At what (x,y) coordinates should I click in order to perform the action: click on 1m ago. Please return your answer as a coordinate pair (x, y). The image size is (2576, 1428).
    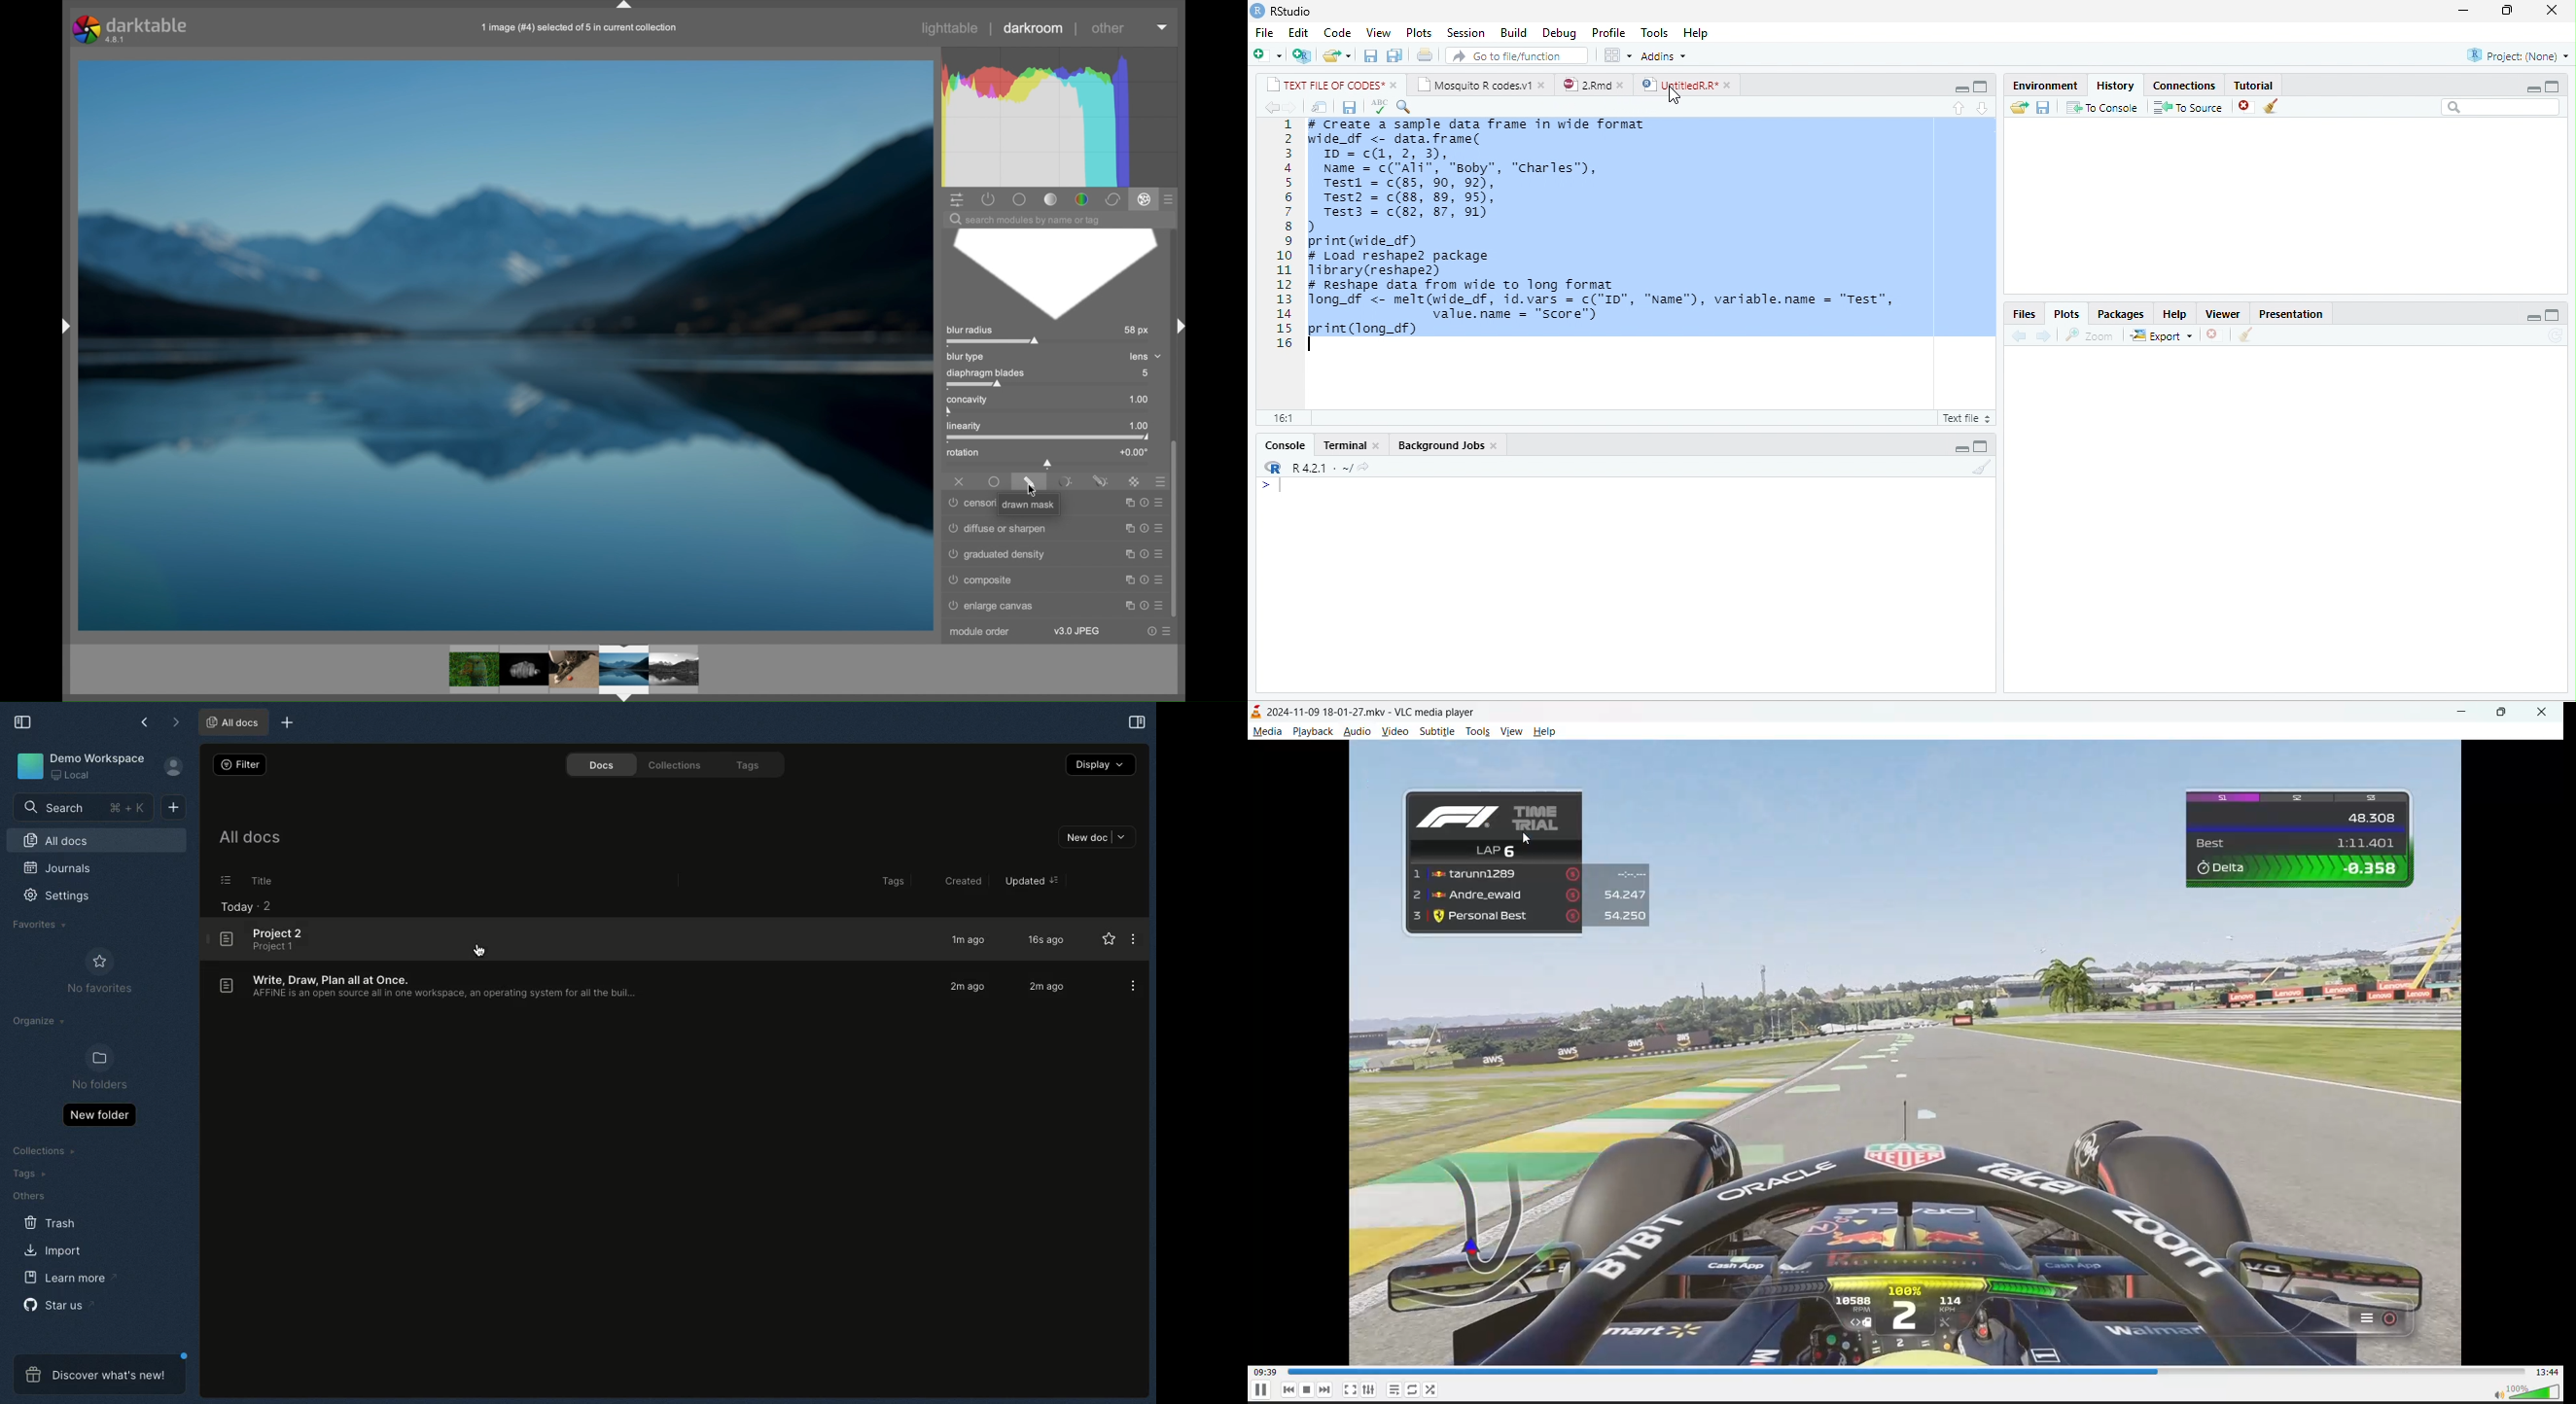
    Looking at the image, I should click on (968, 939).